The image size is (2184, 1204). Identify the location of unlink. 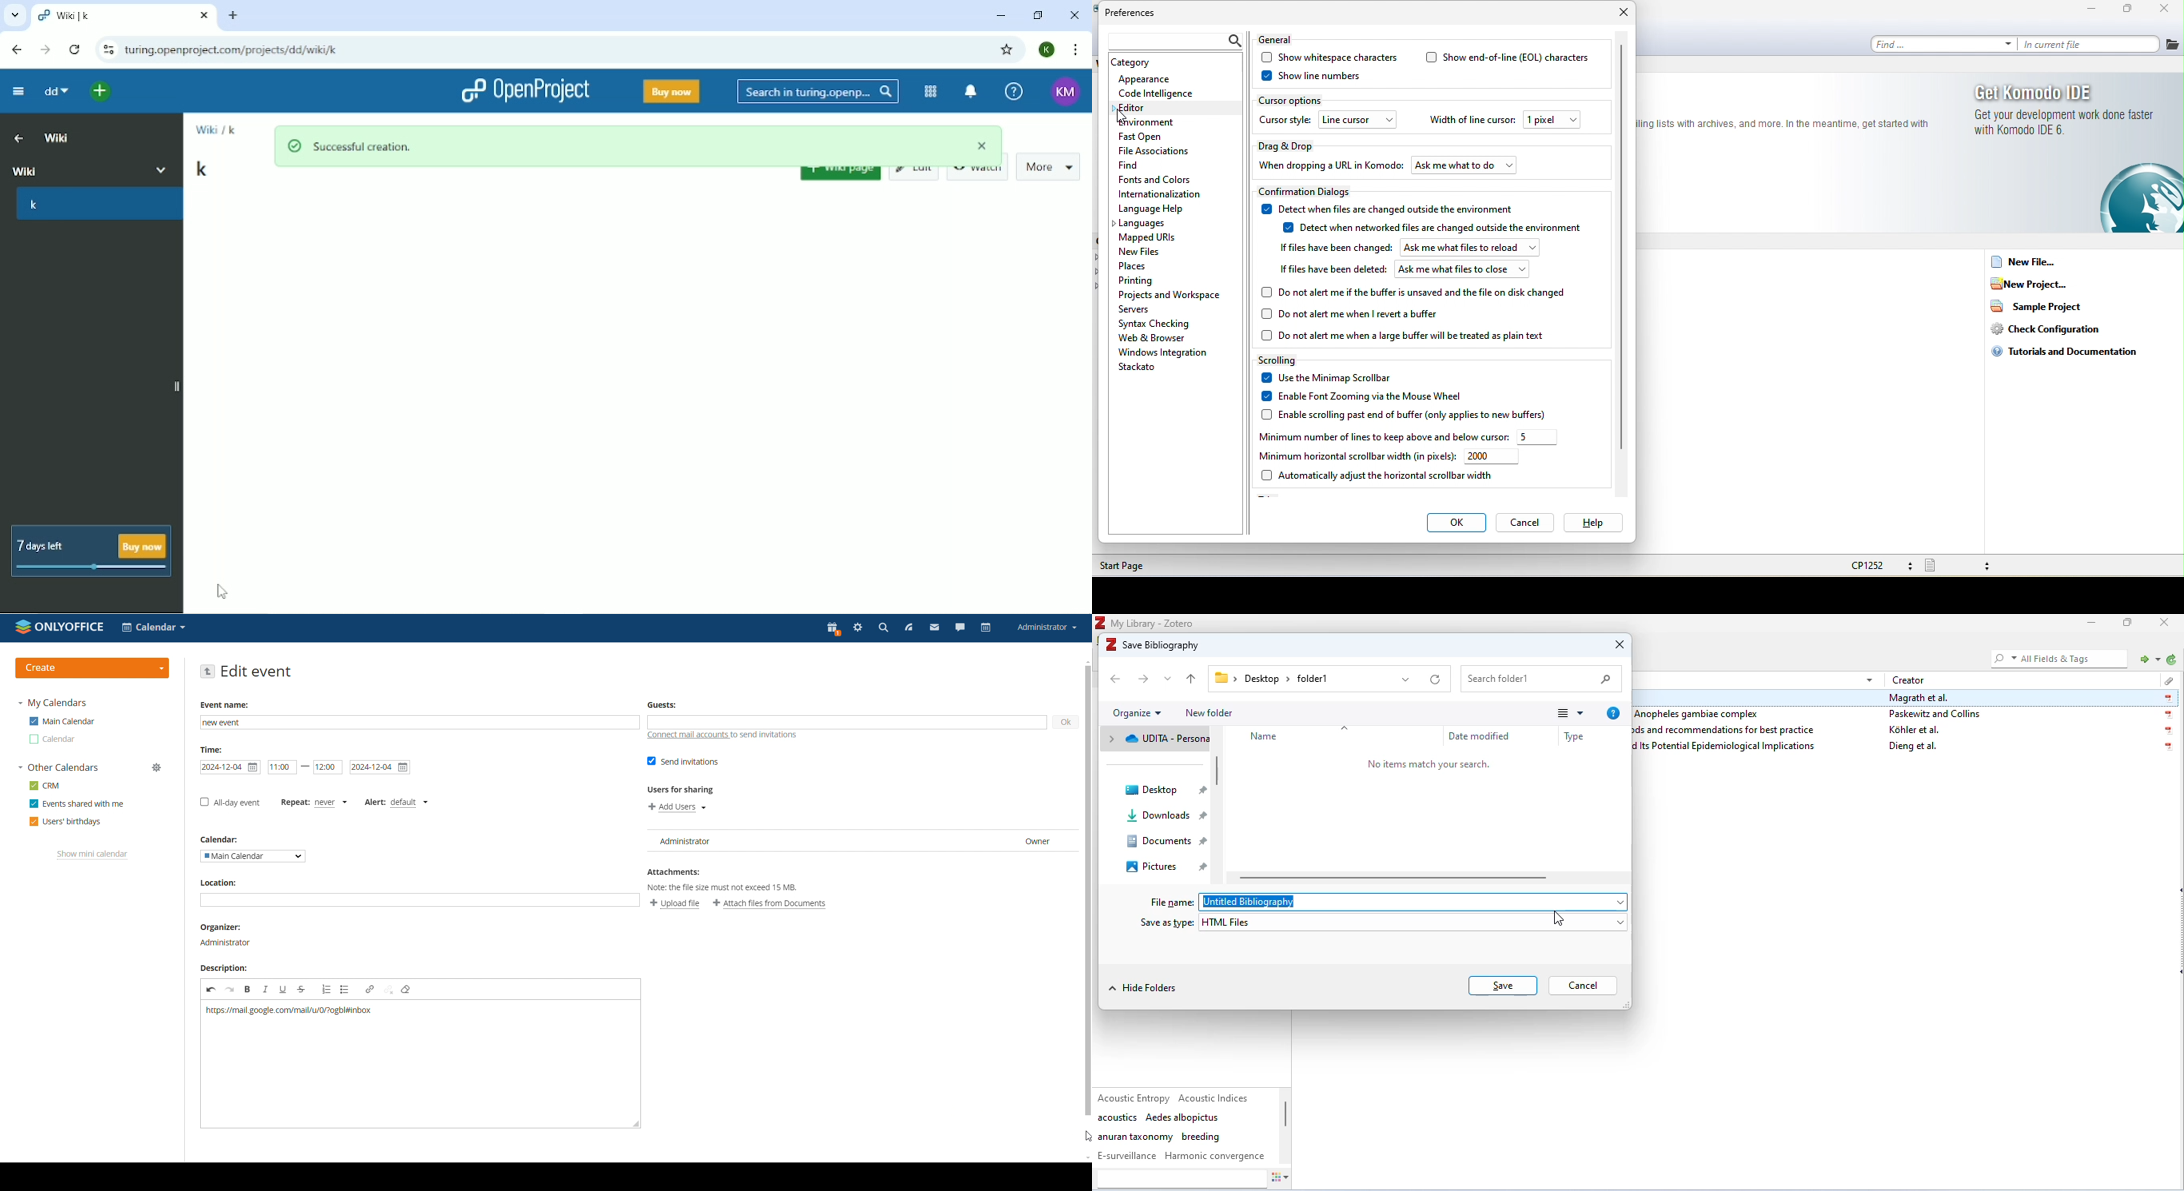
(388, 990).